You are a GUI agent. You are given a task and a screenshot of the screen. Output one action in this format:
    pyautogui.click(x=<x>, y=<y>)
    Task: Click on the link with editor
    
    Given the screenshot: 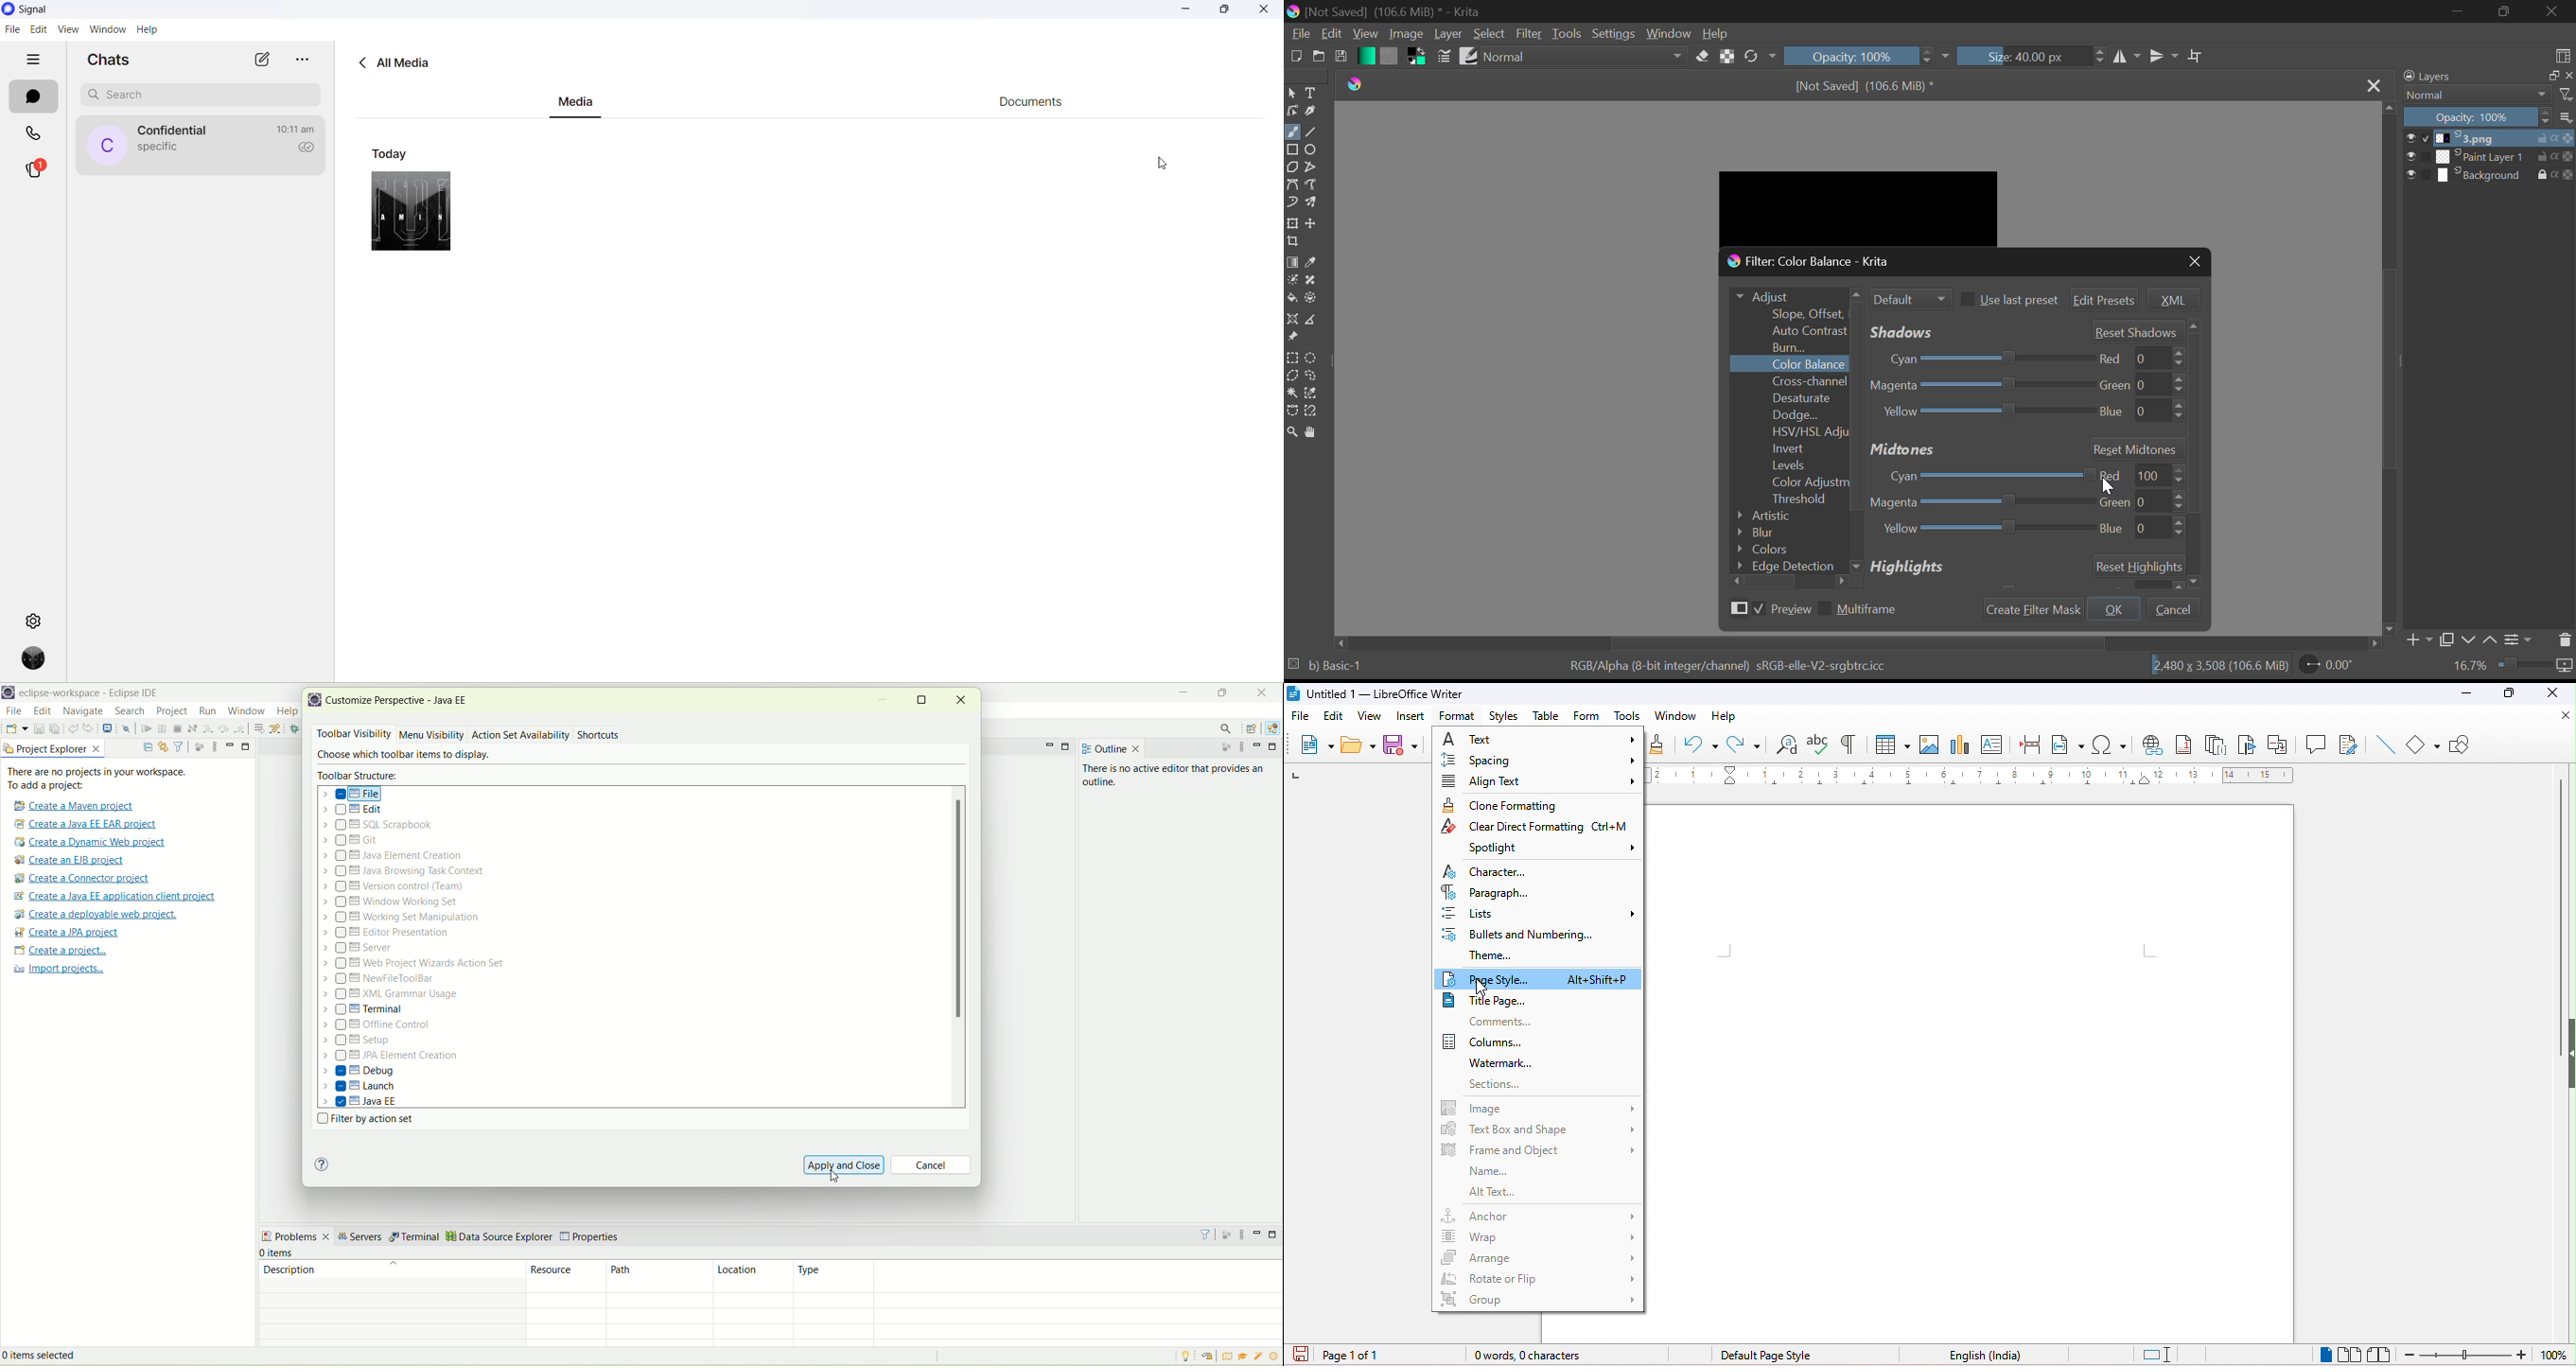 What is the action you would take?
    pyautogui.click(x=163, y=746)
    